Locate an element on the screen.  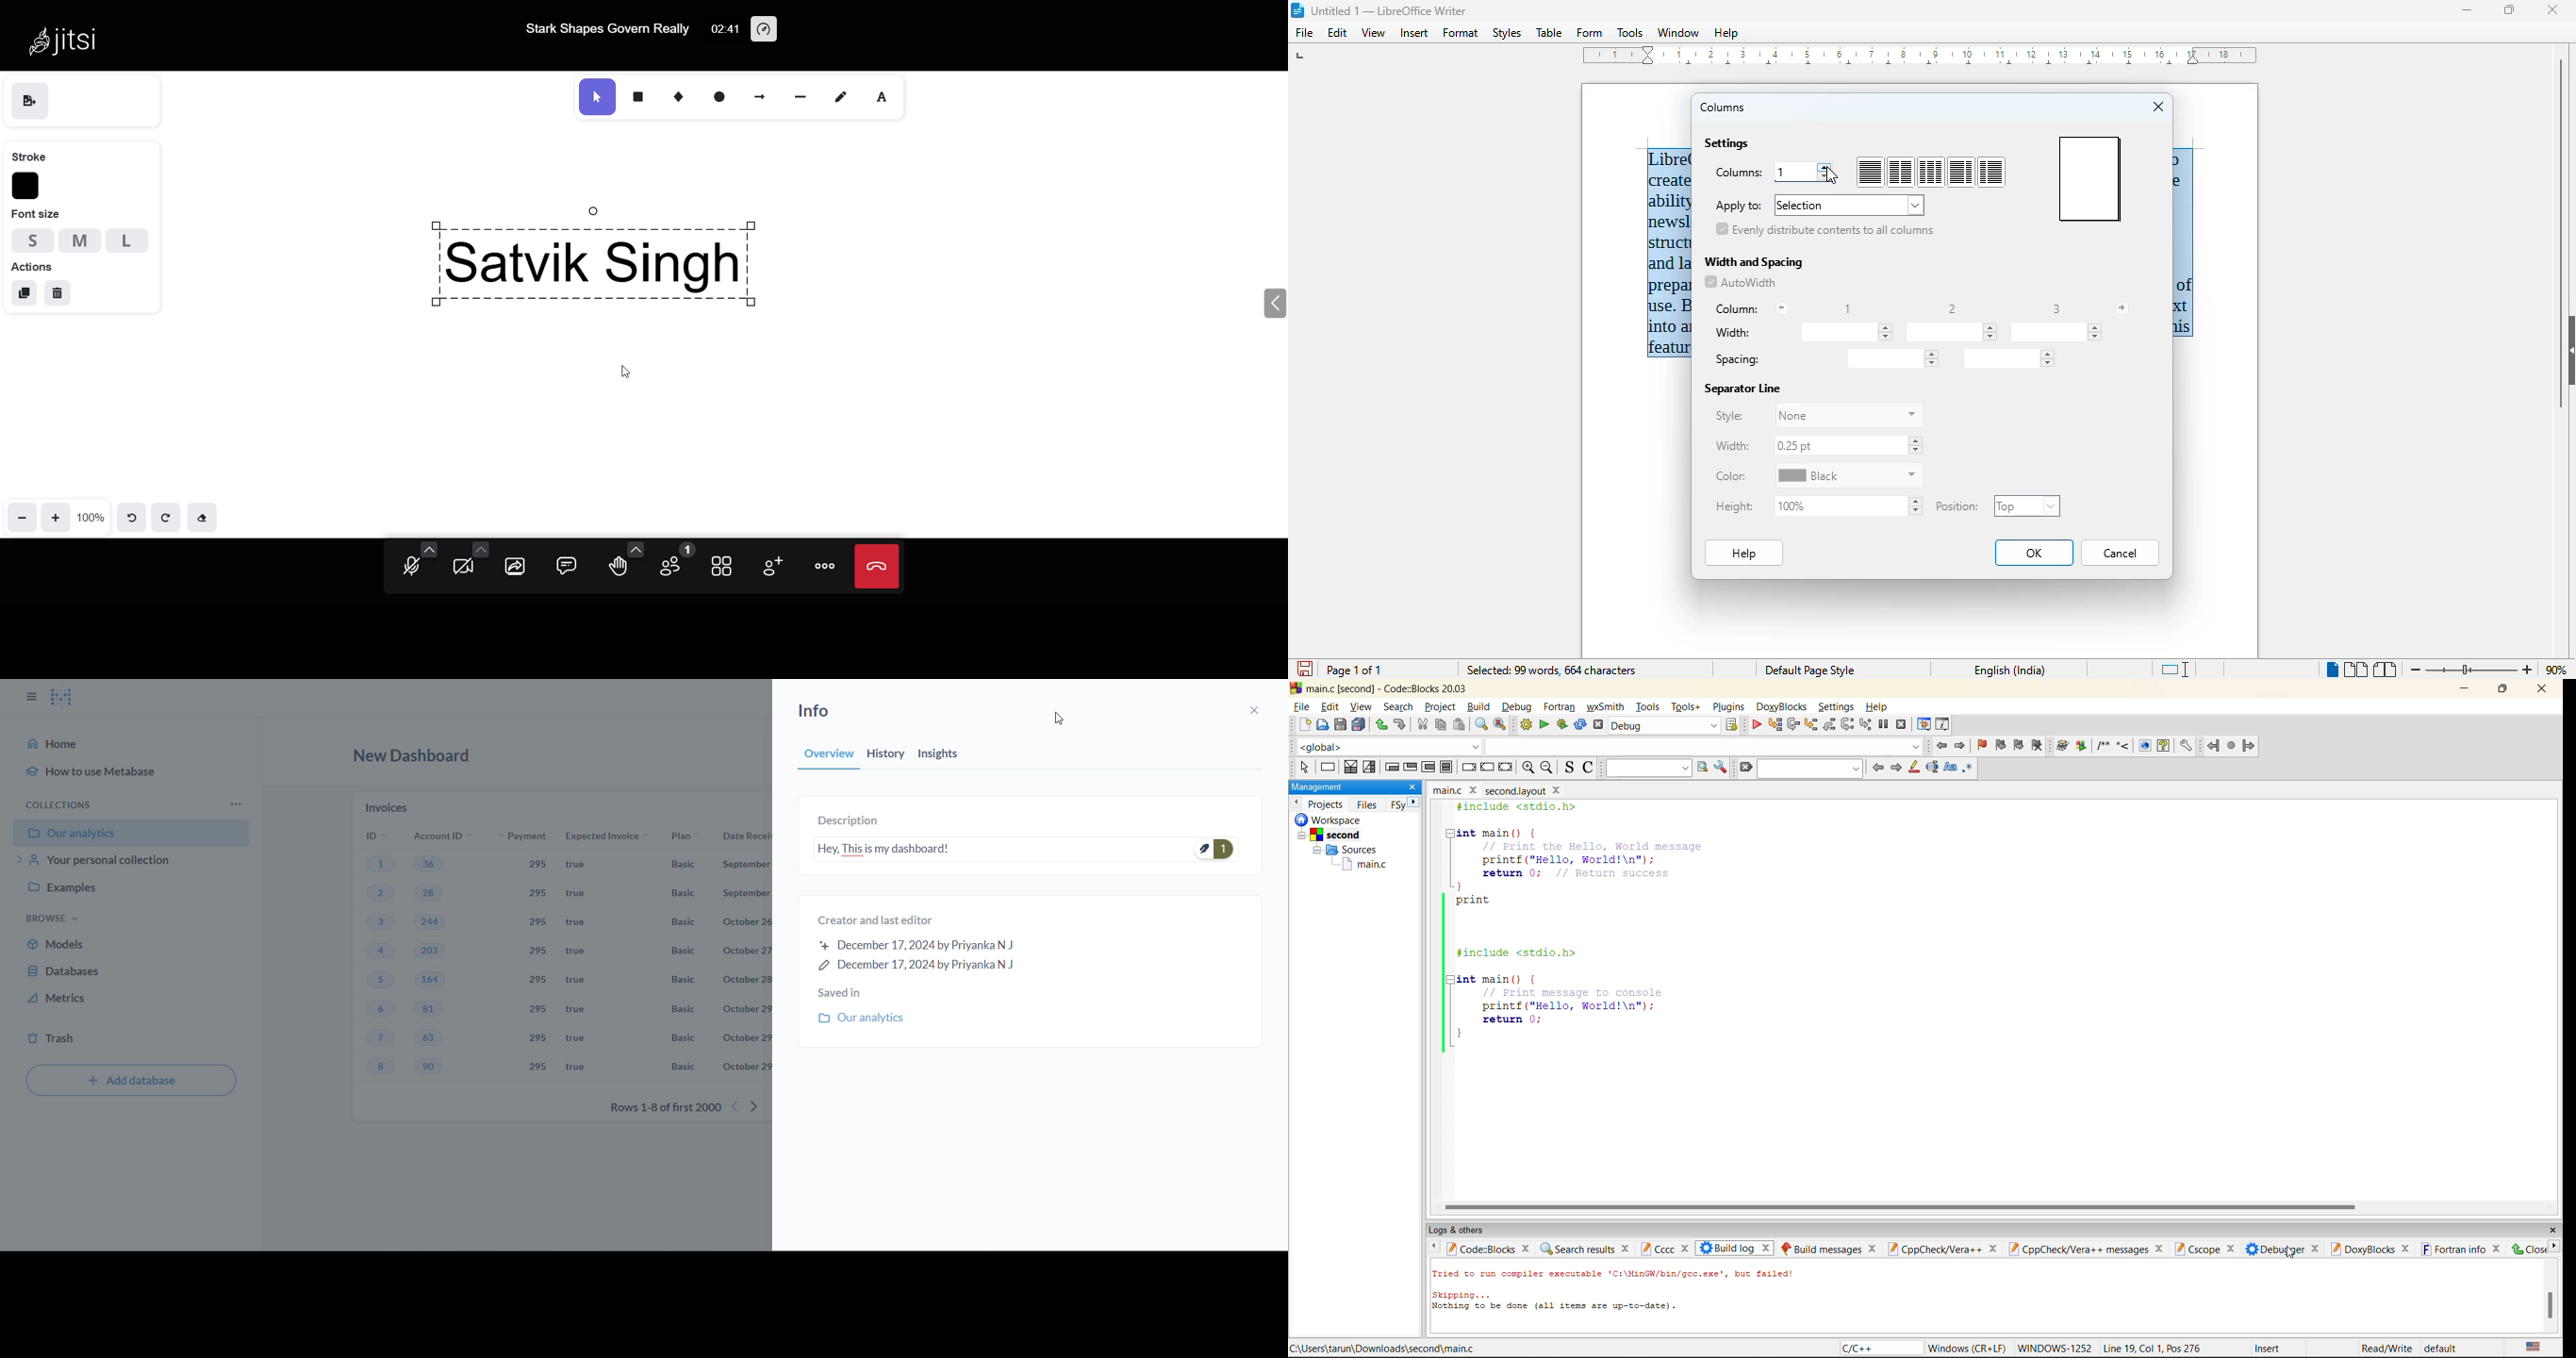
search is located at coordinates (1809, 770).